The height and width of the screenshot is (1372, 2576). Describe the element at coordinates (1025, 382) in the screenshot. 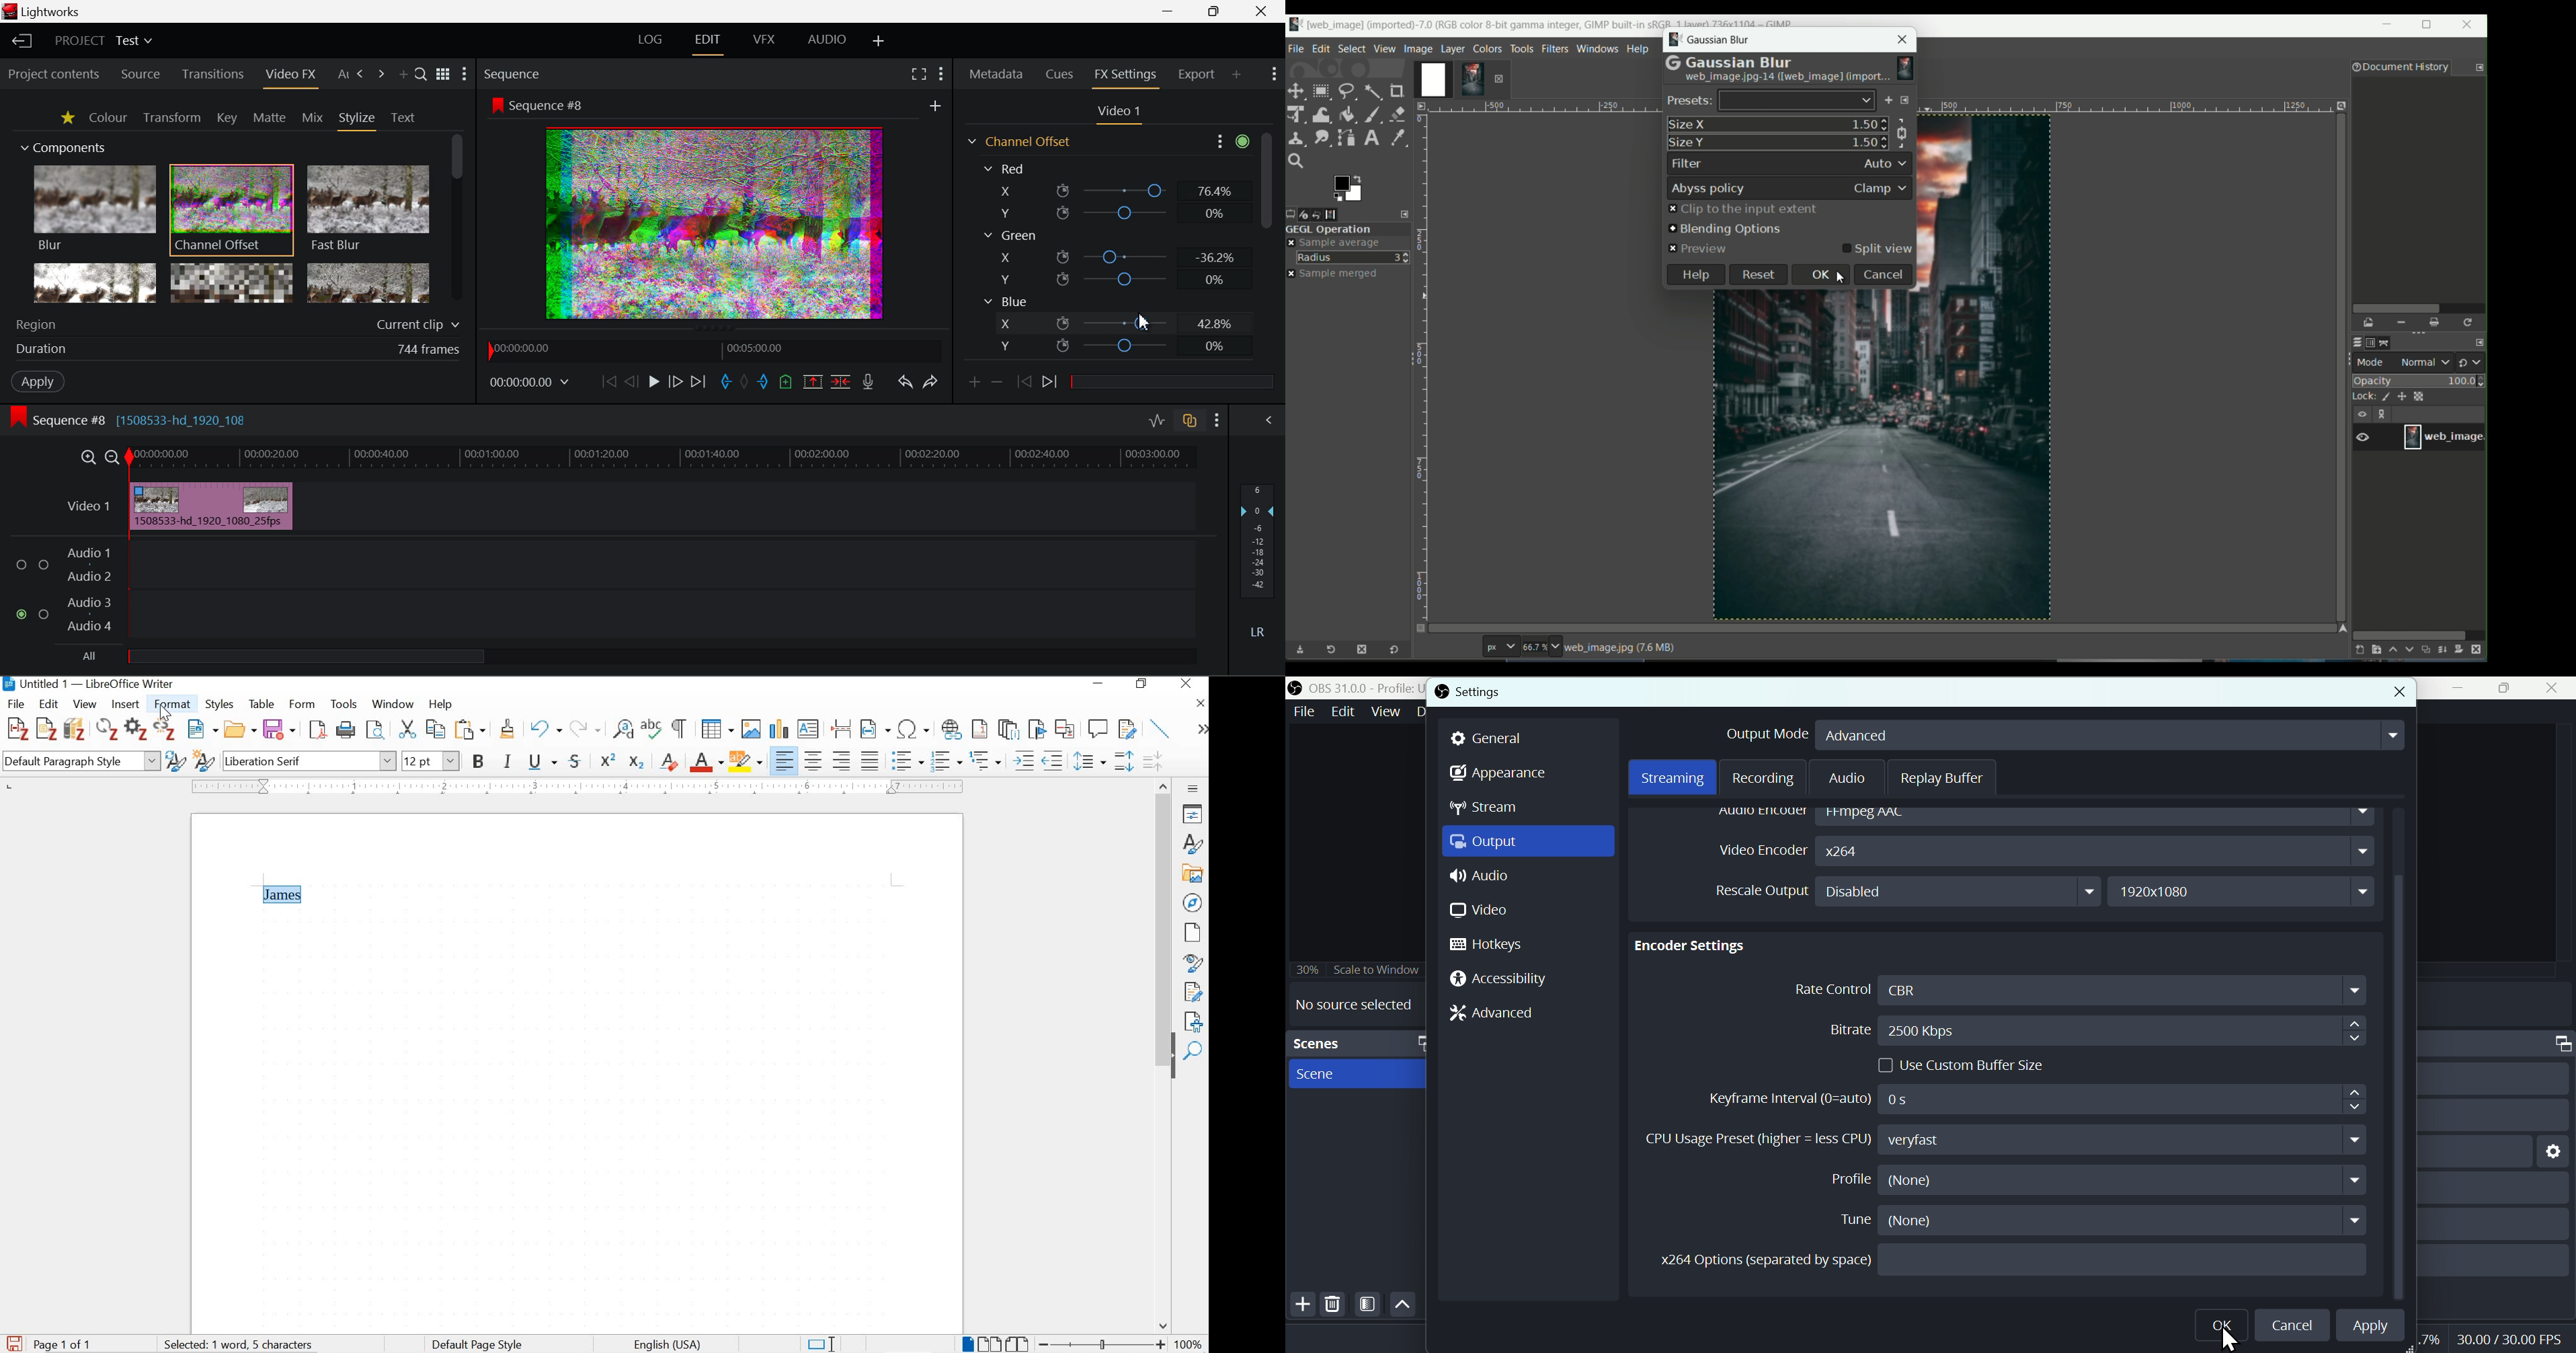

I see `Previous keyframe` at that location.